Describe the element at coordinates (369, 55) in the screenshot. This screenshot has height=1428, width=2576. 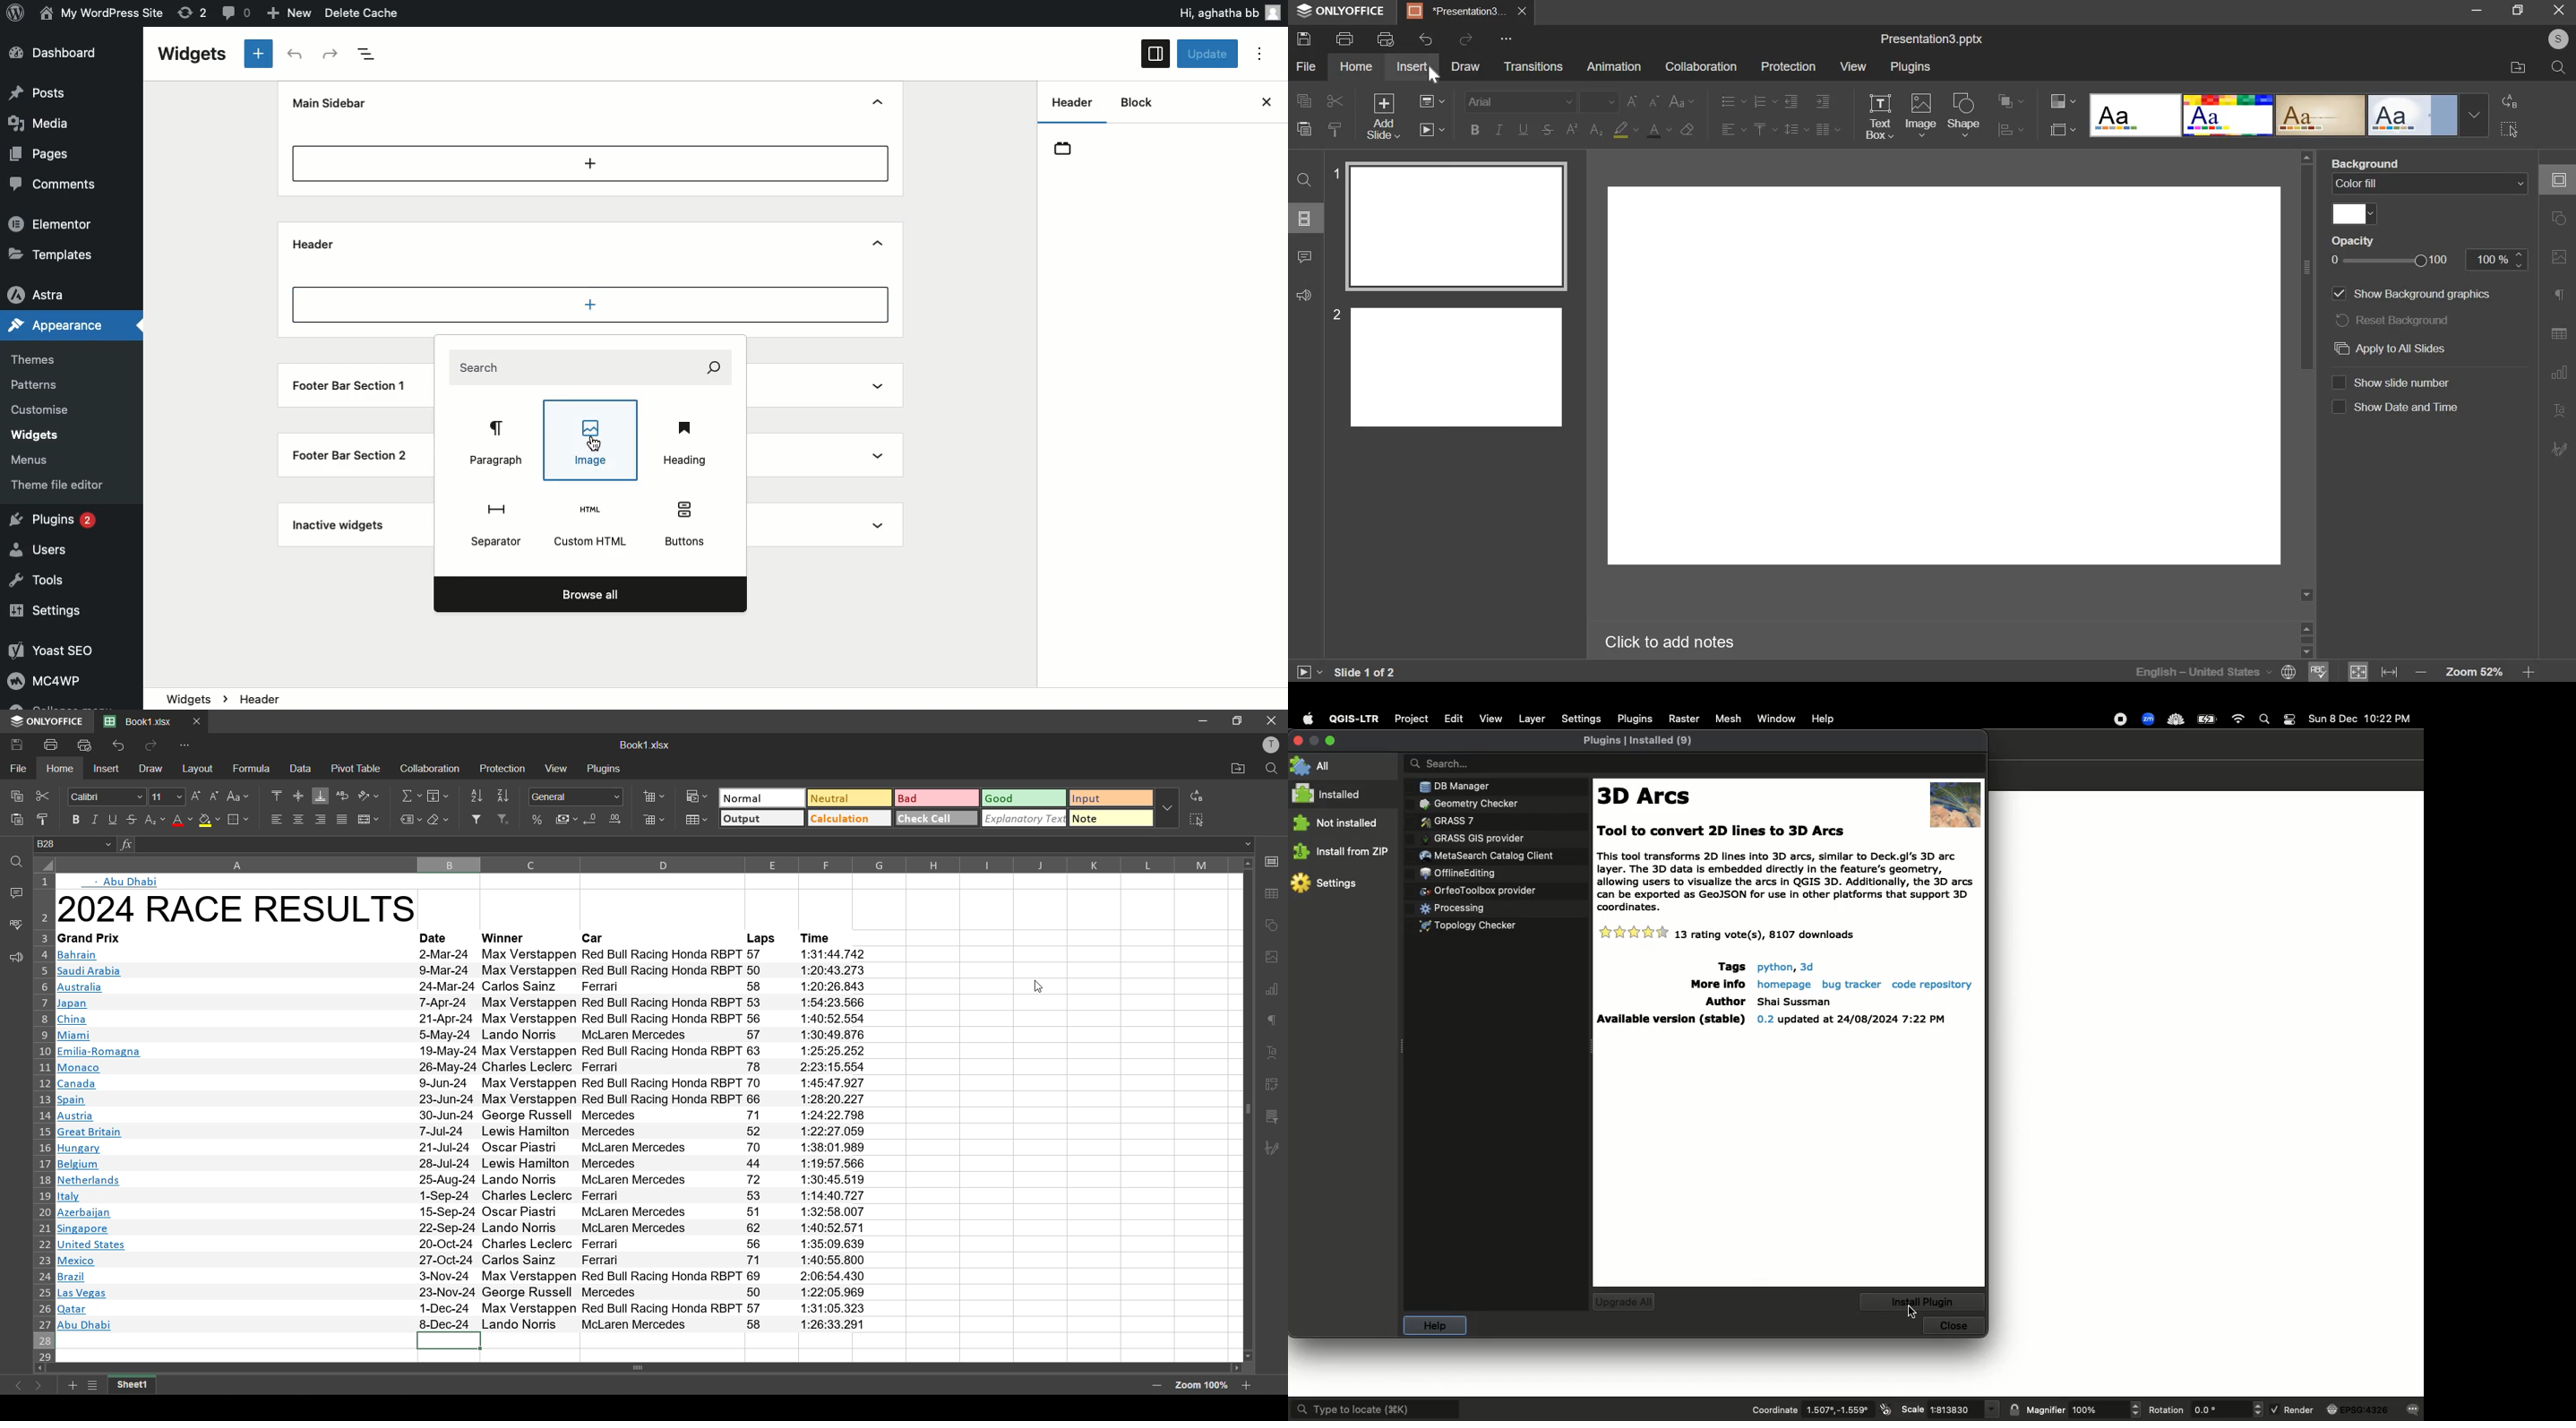
I see `Document overview` at that location.